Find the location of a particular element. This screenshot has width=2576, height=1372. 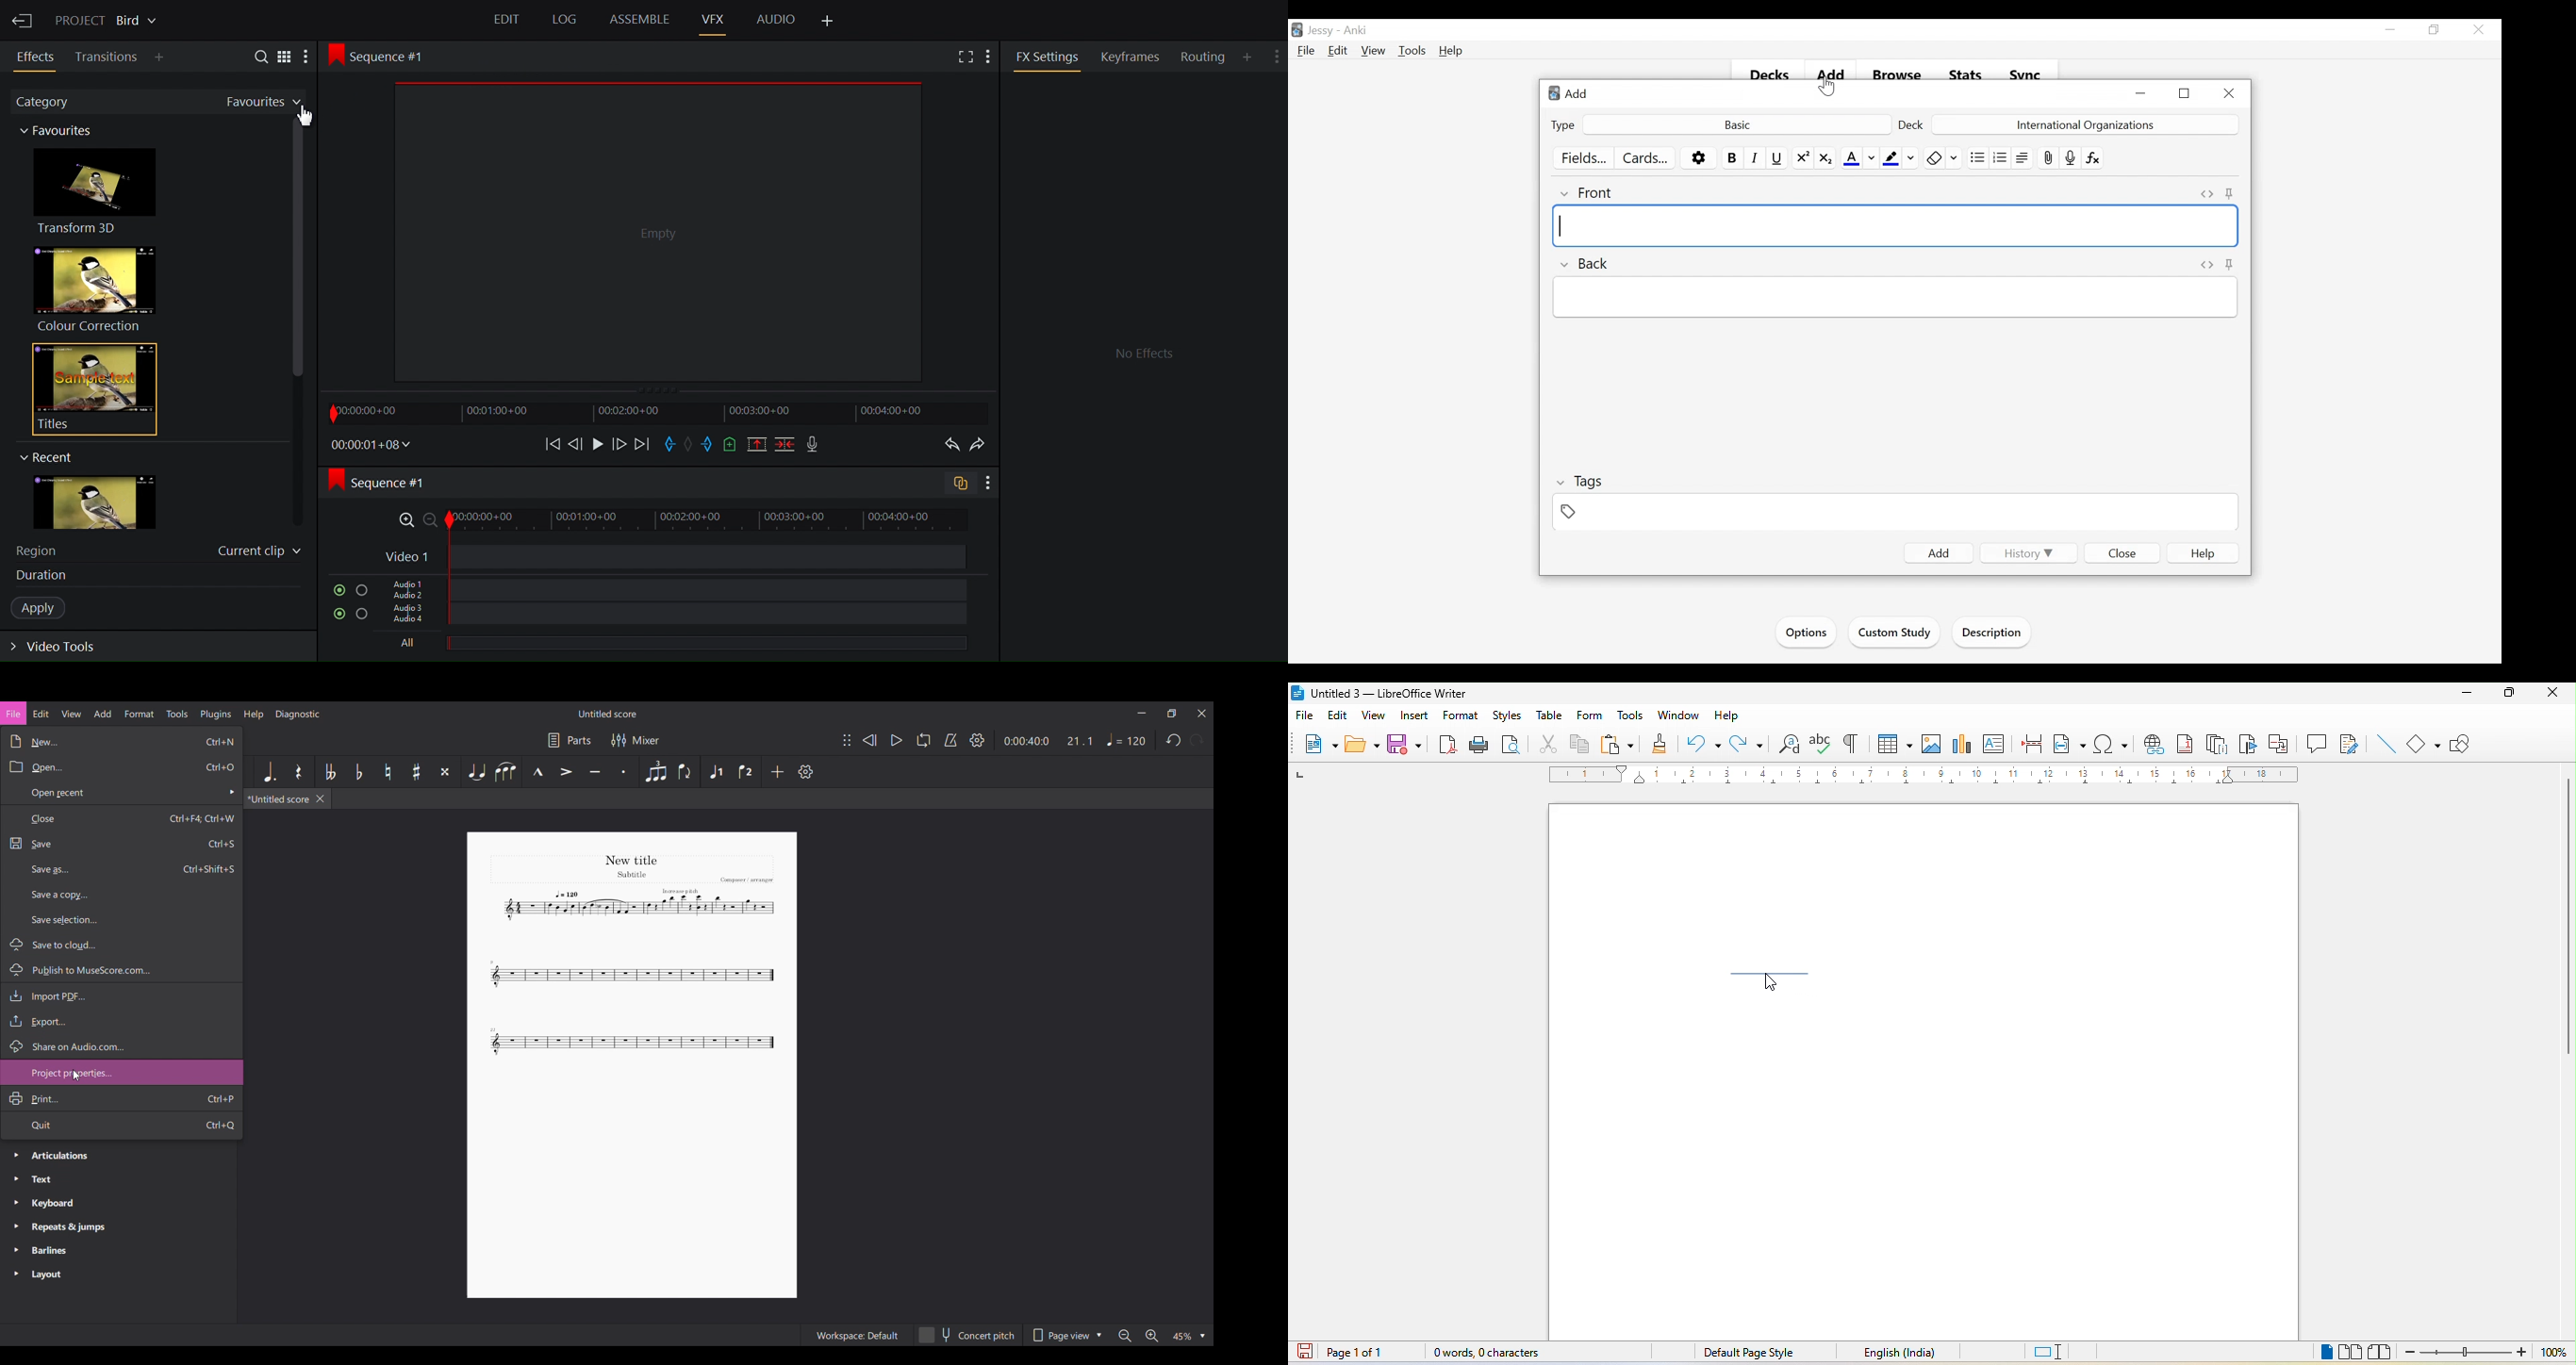

Anki Desktop icon is located at coordinates (1297, 31).